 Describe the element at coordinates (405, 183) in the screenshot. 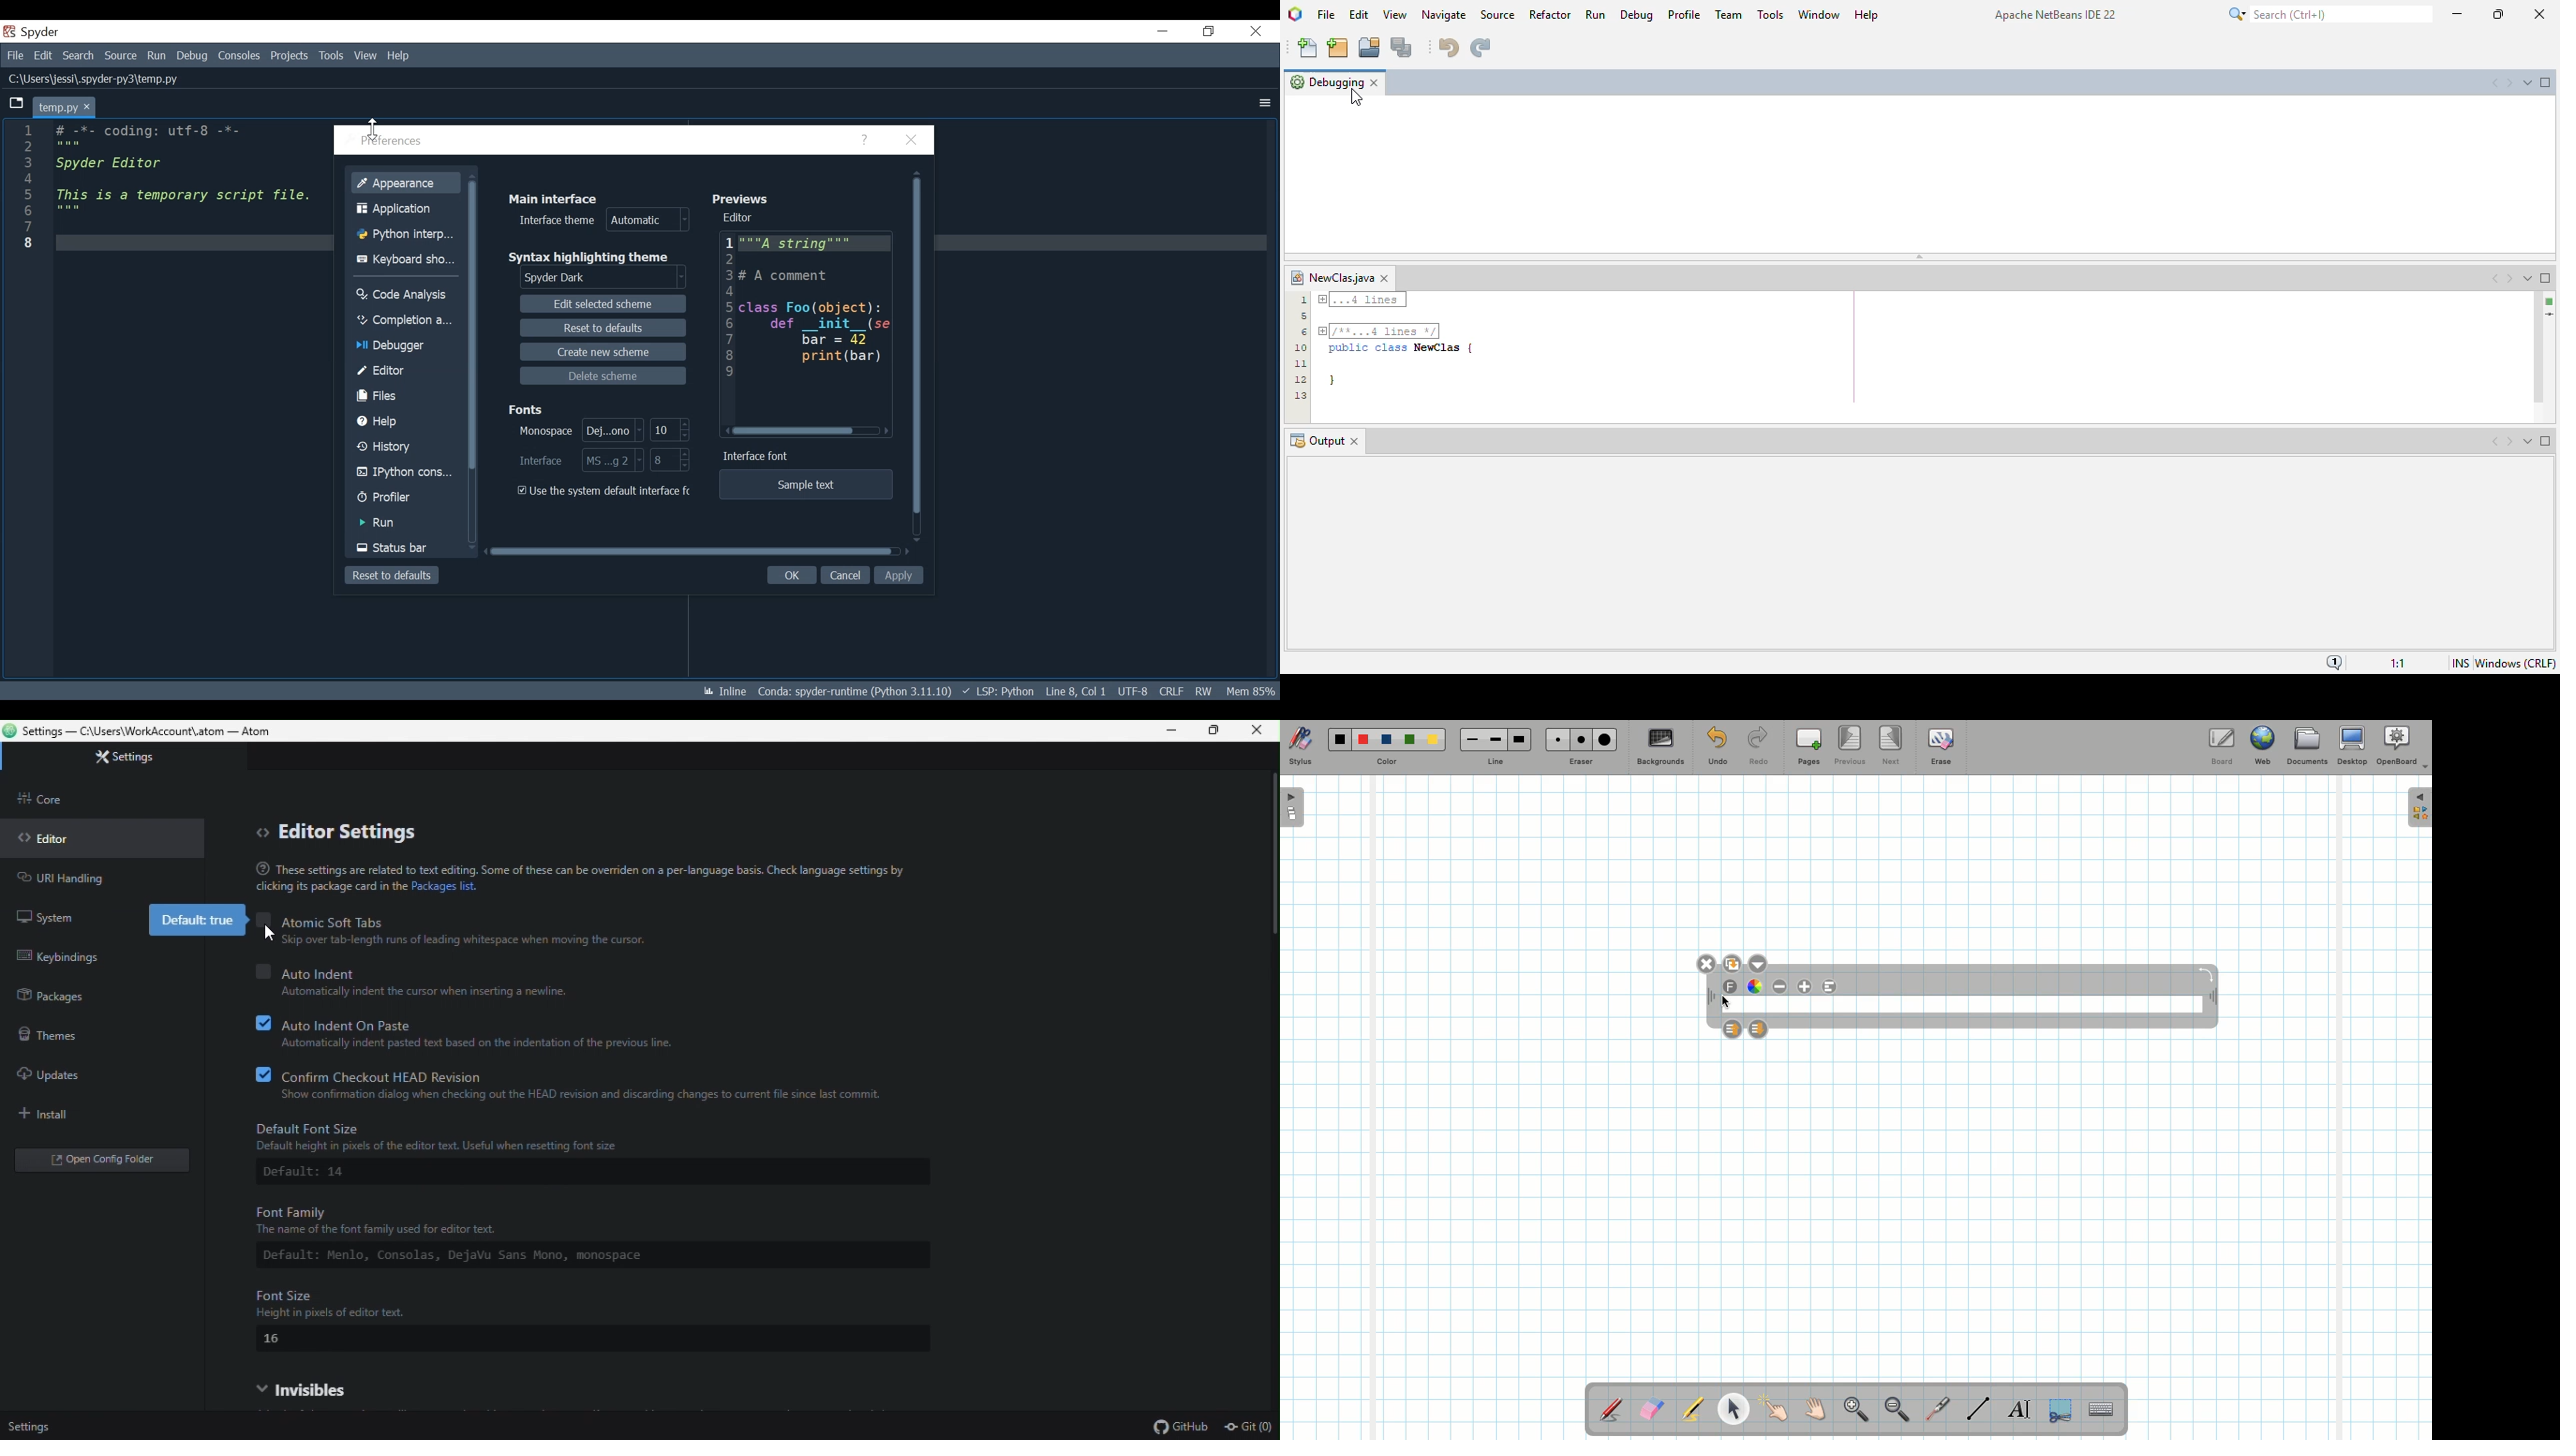

I see `Appearance` at that location.